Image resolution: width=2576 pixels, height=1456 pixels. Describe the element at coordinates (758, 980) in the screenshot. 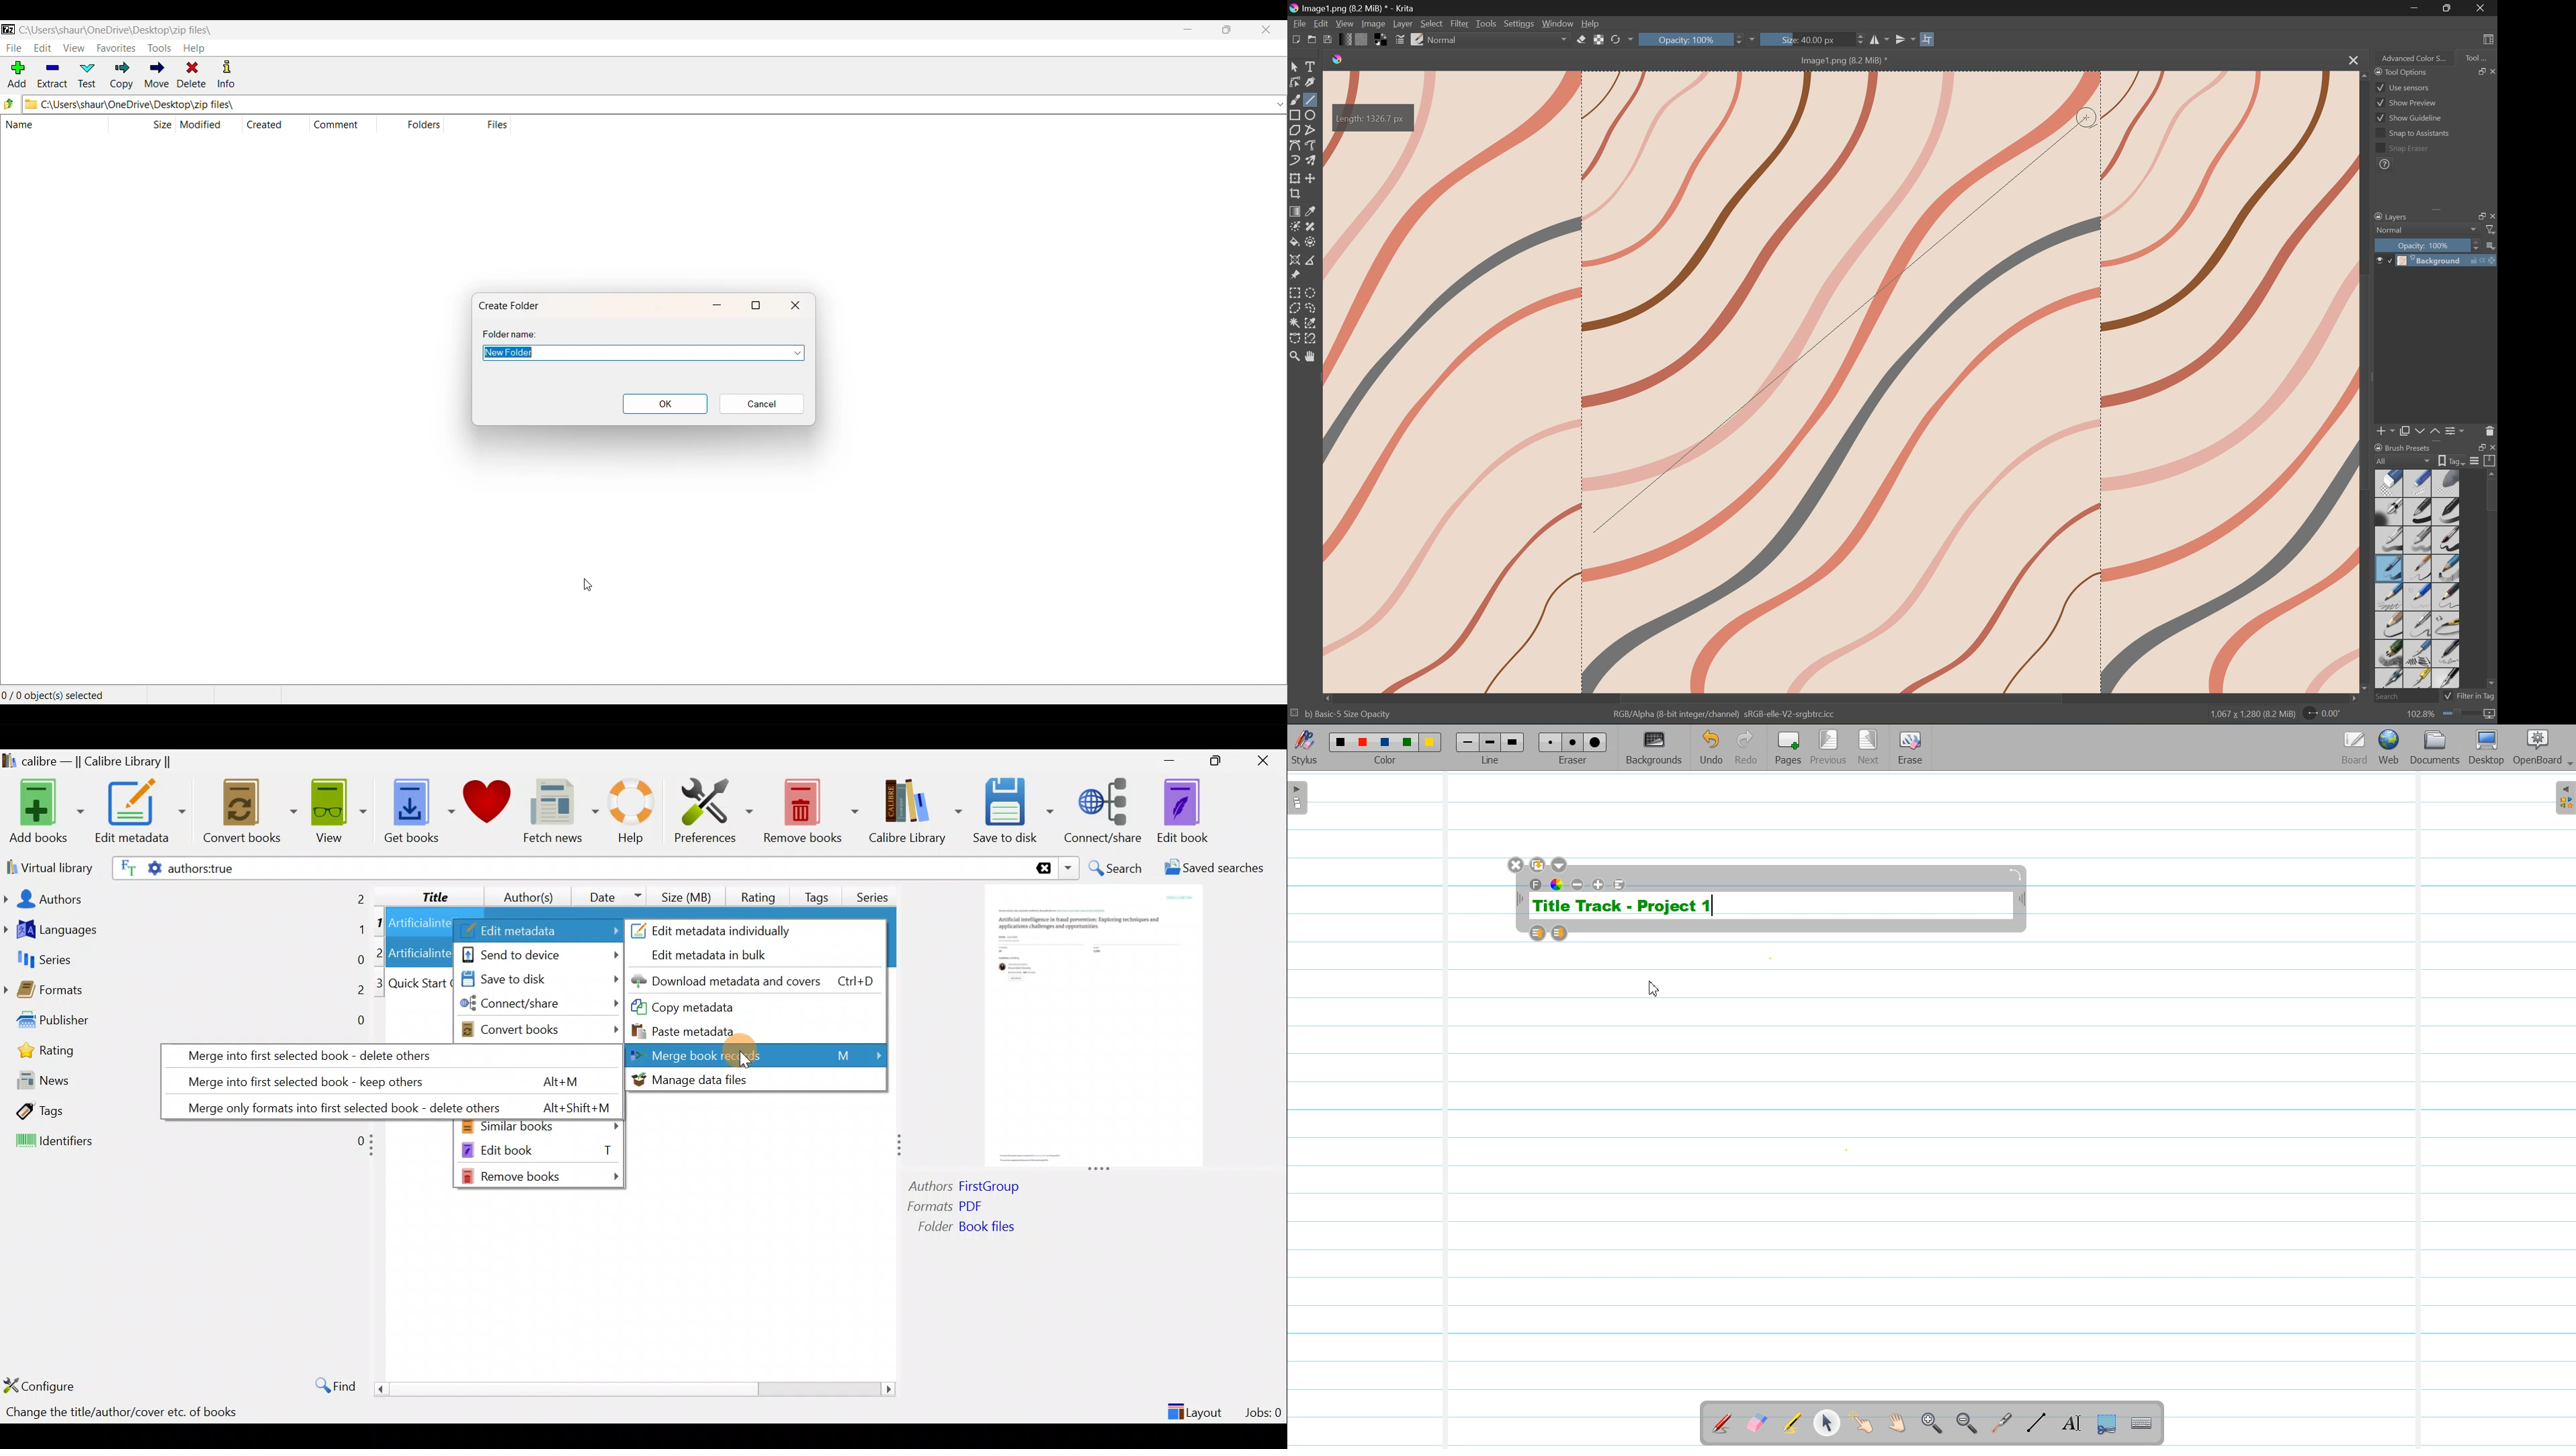

I see `Download metadata and covers` at that location.